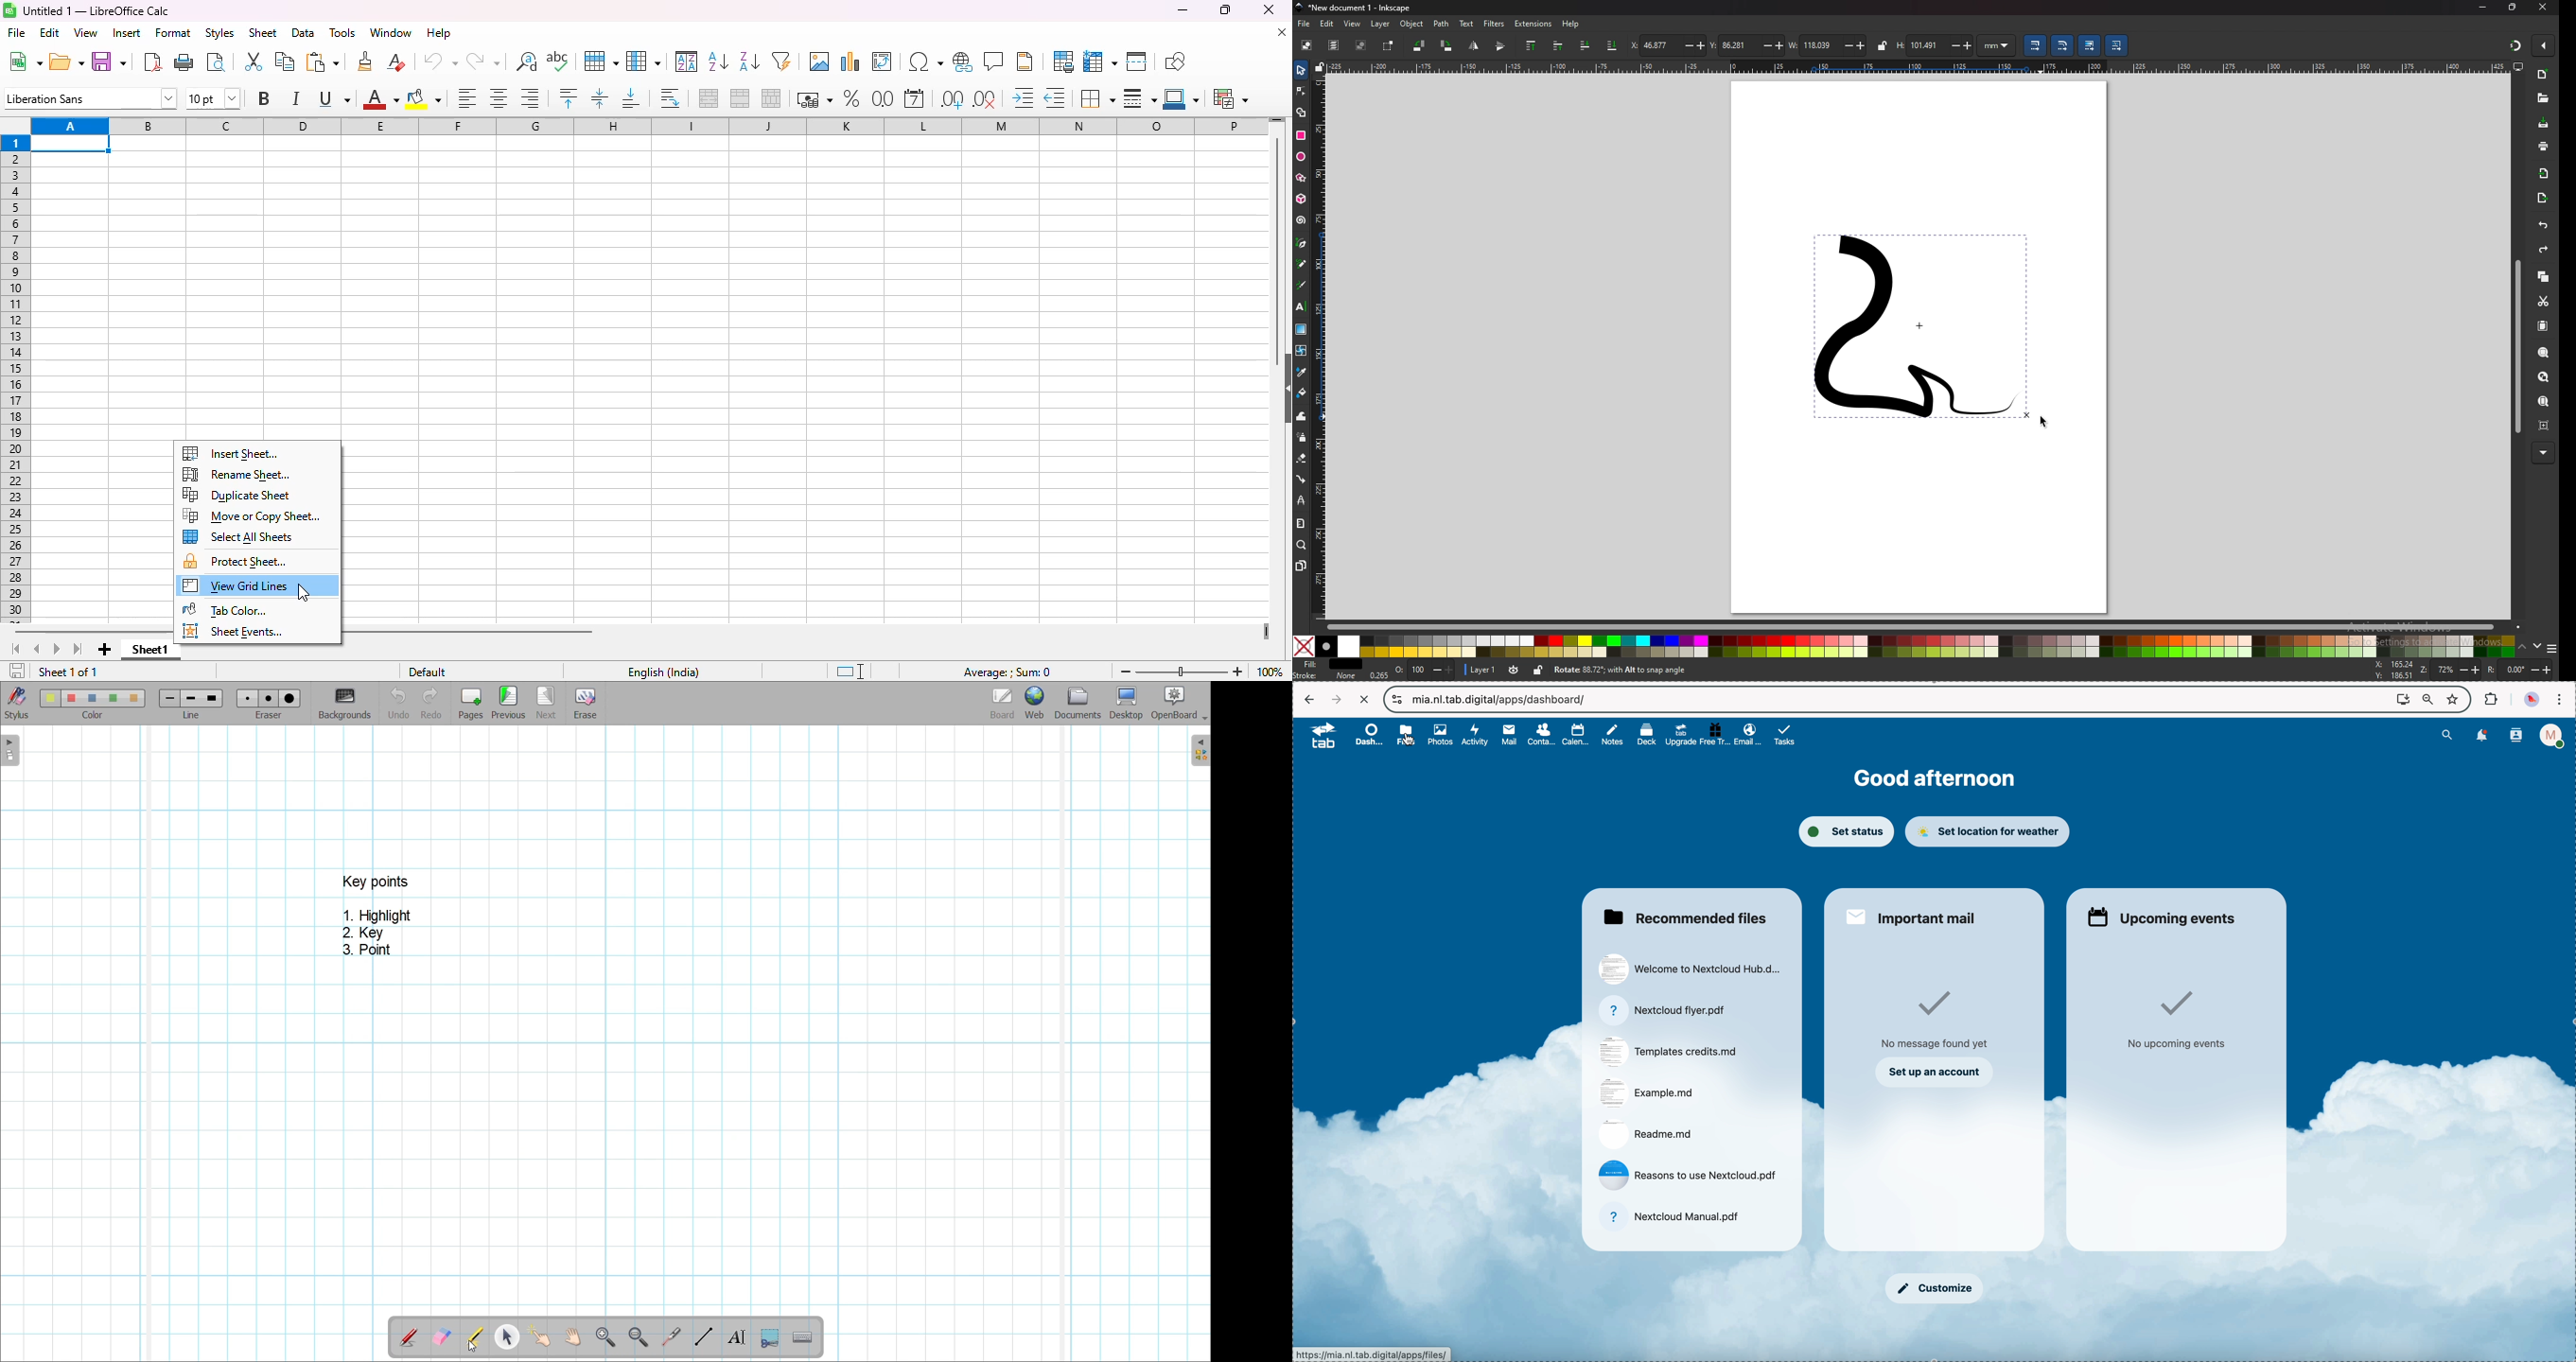 Image resolution: width=2576 pixels, height=1372 pixels. I want to click on no upcoming events, so click(2177, 1021).